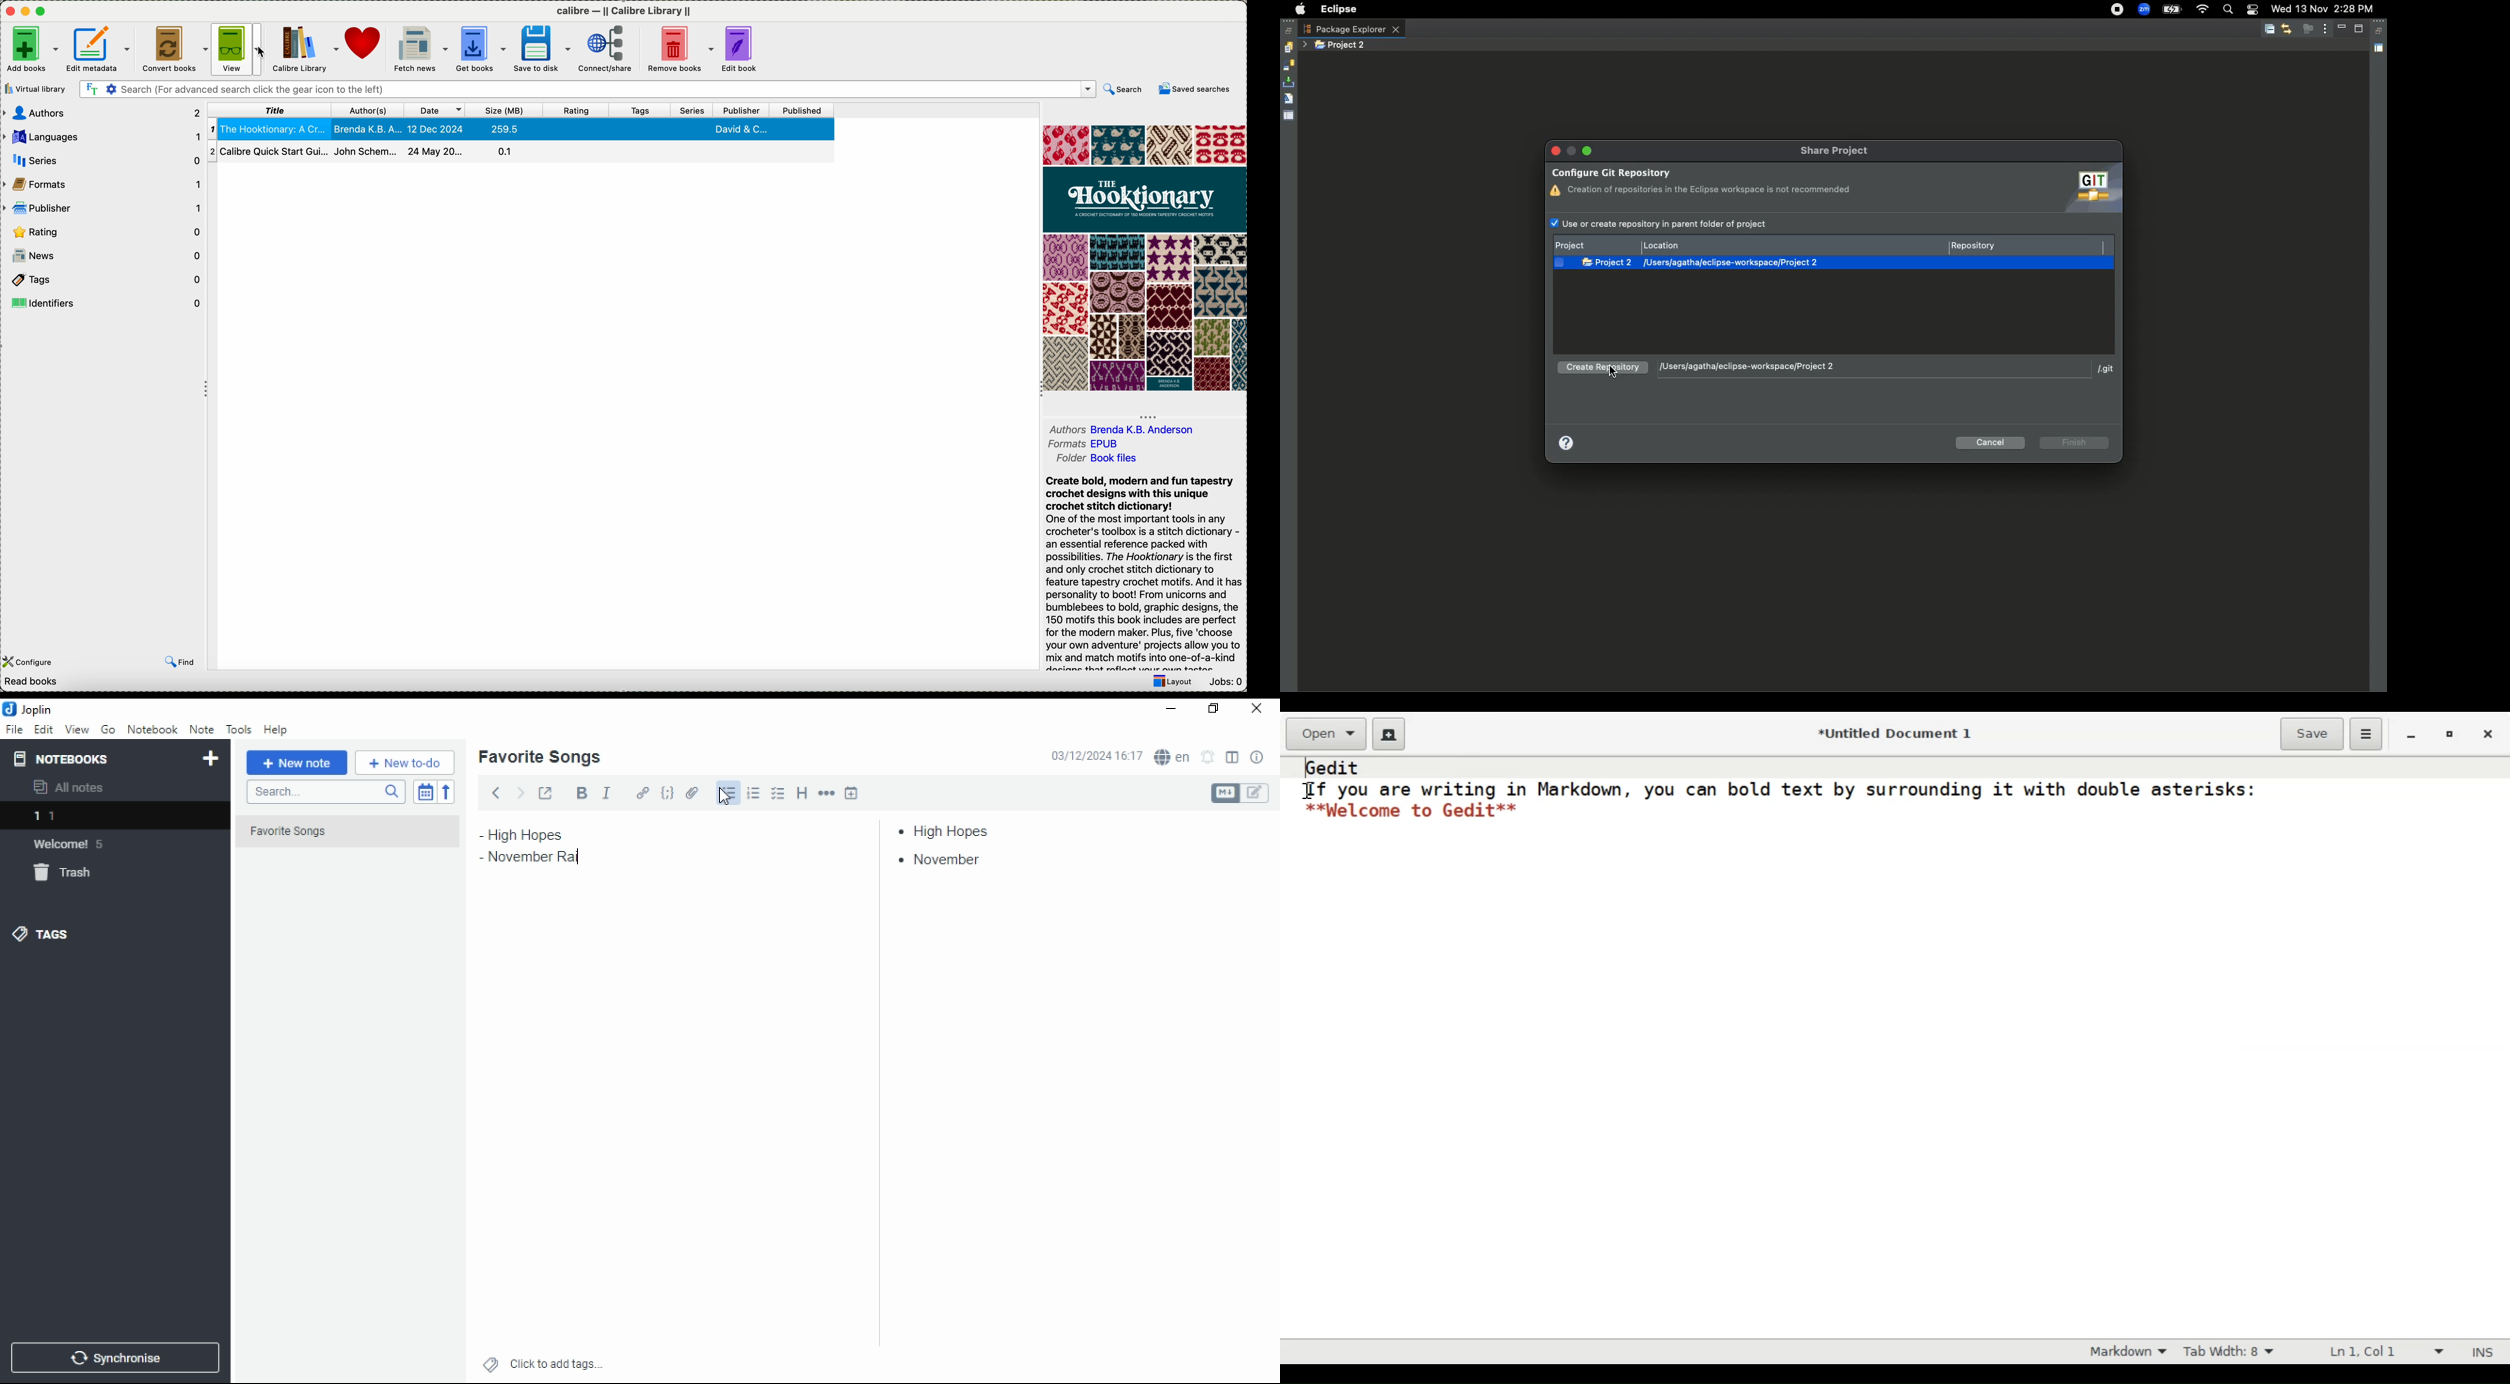 Image resolution: width=2520 pixels, height=1400 pixels. I want to click on spell checker, so click(1174, 756).